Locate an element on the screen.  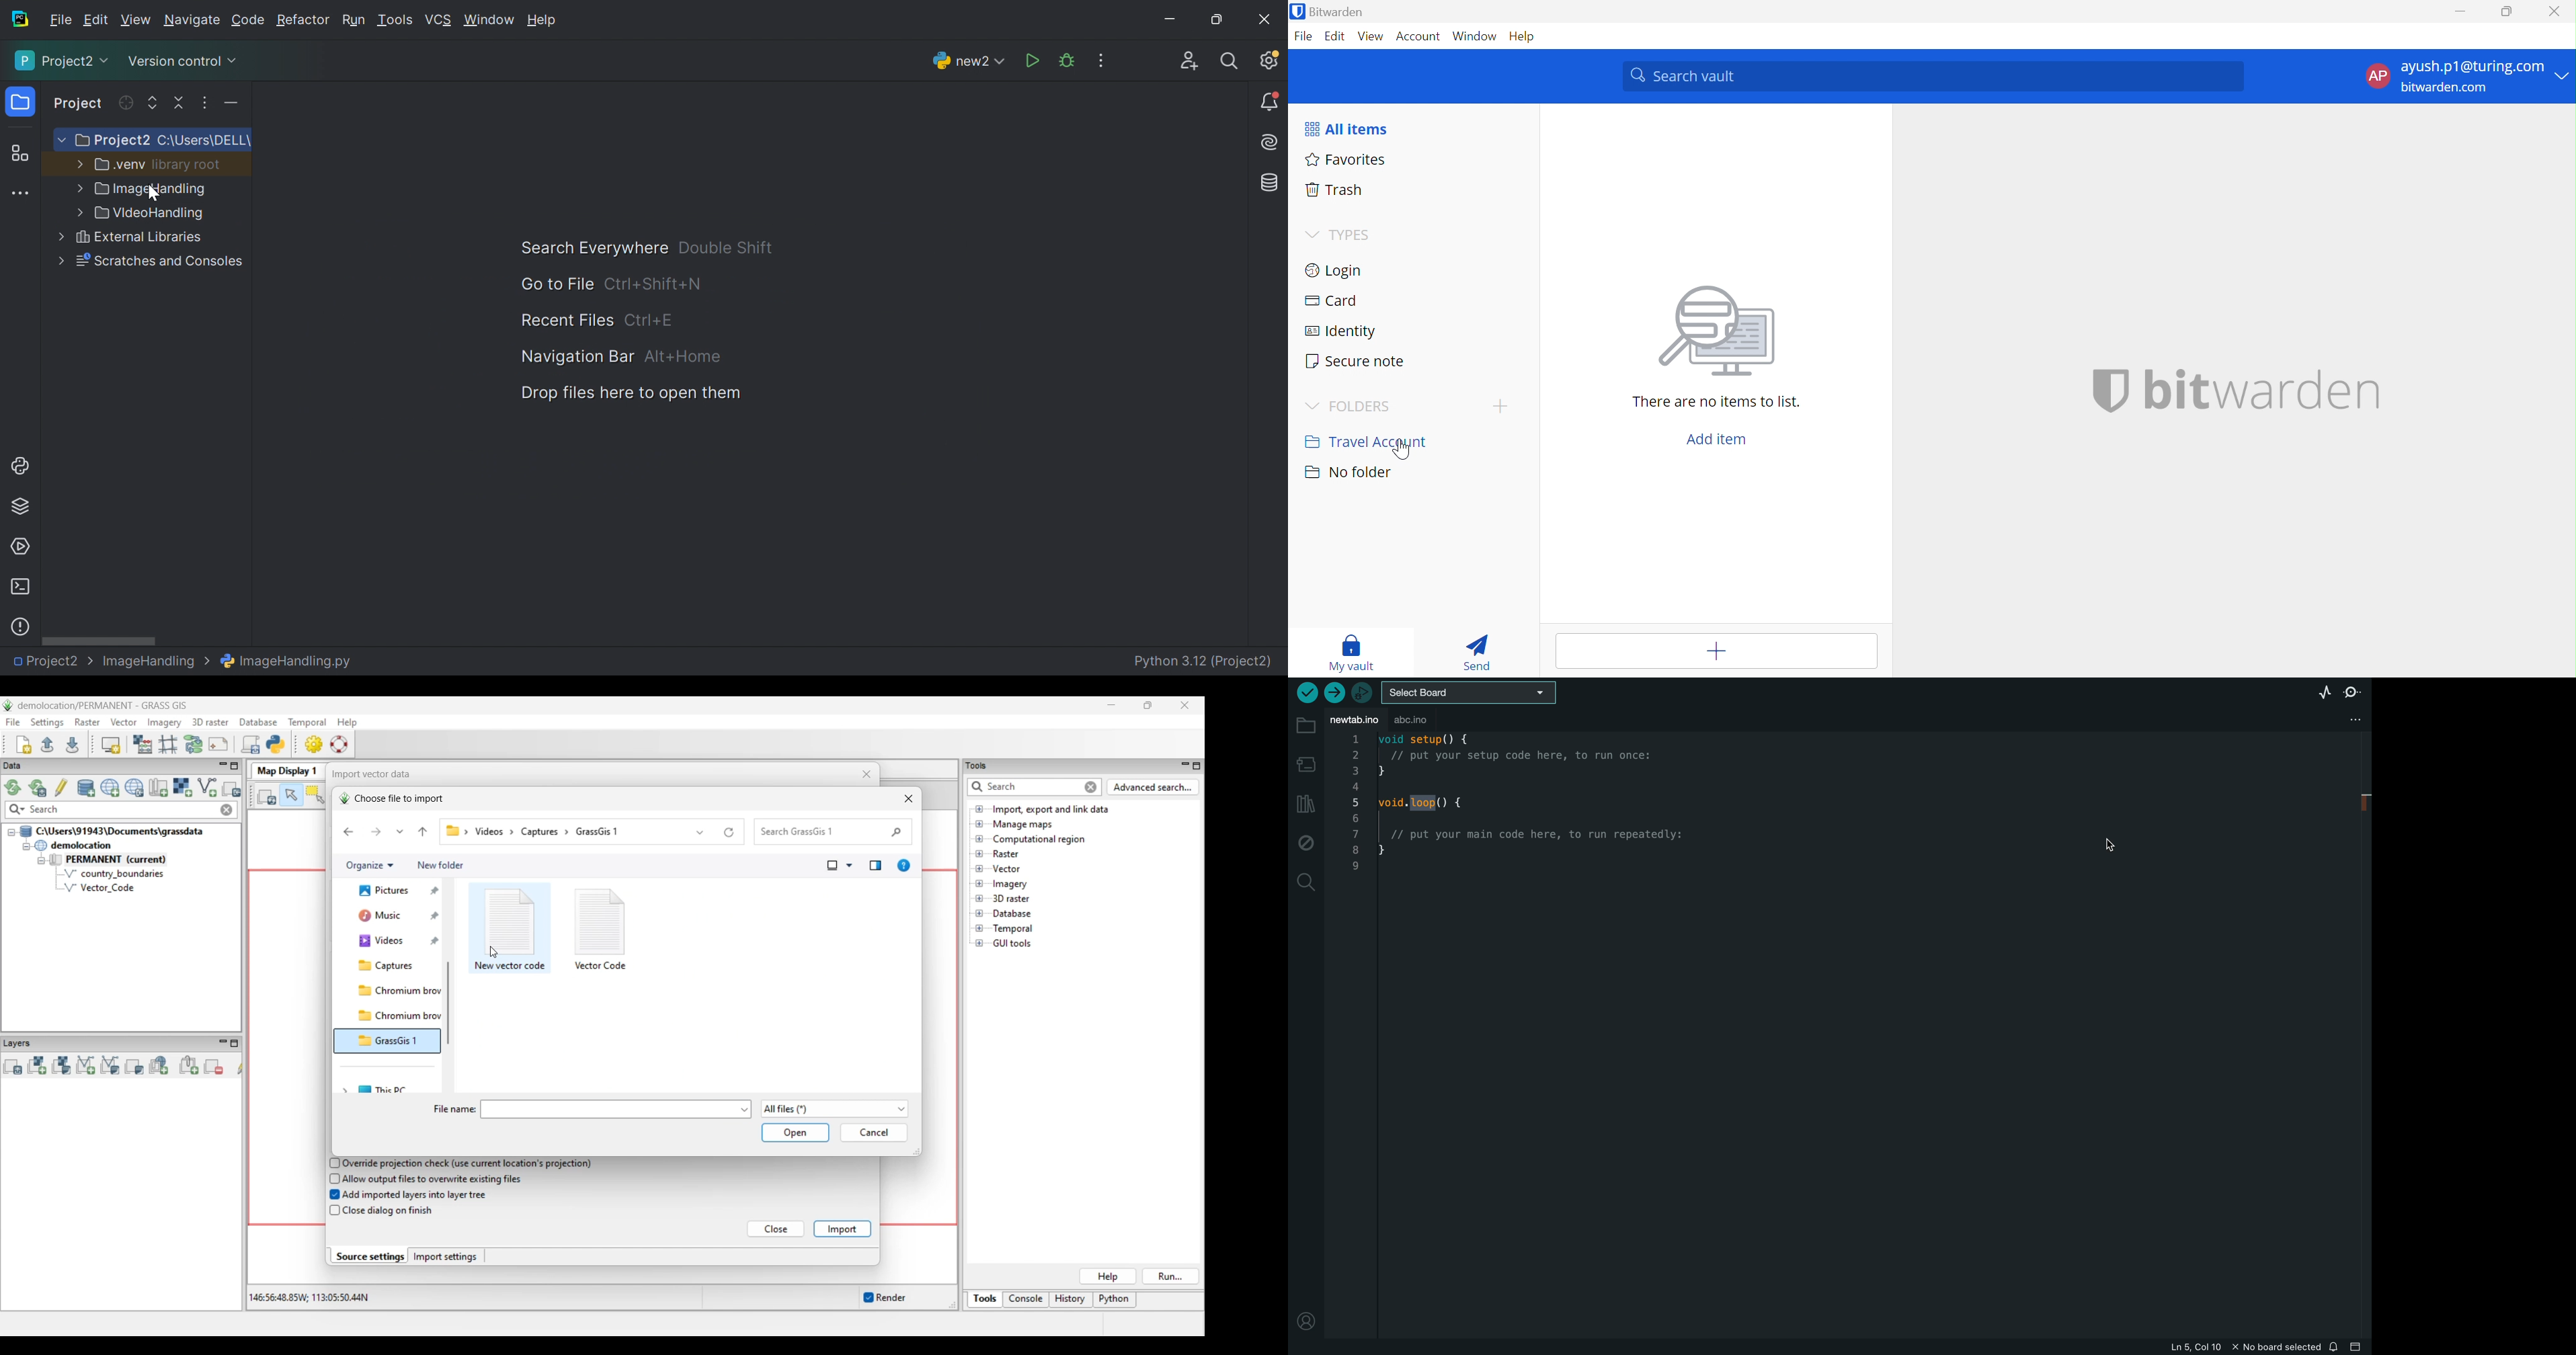
View is located at coordinates (138, 20).